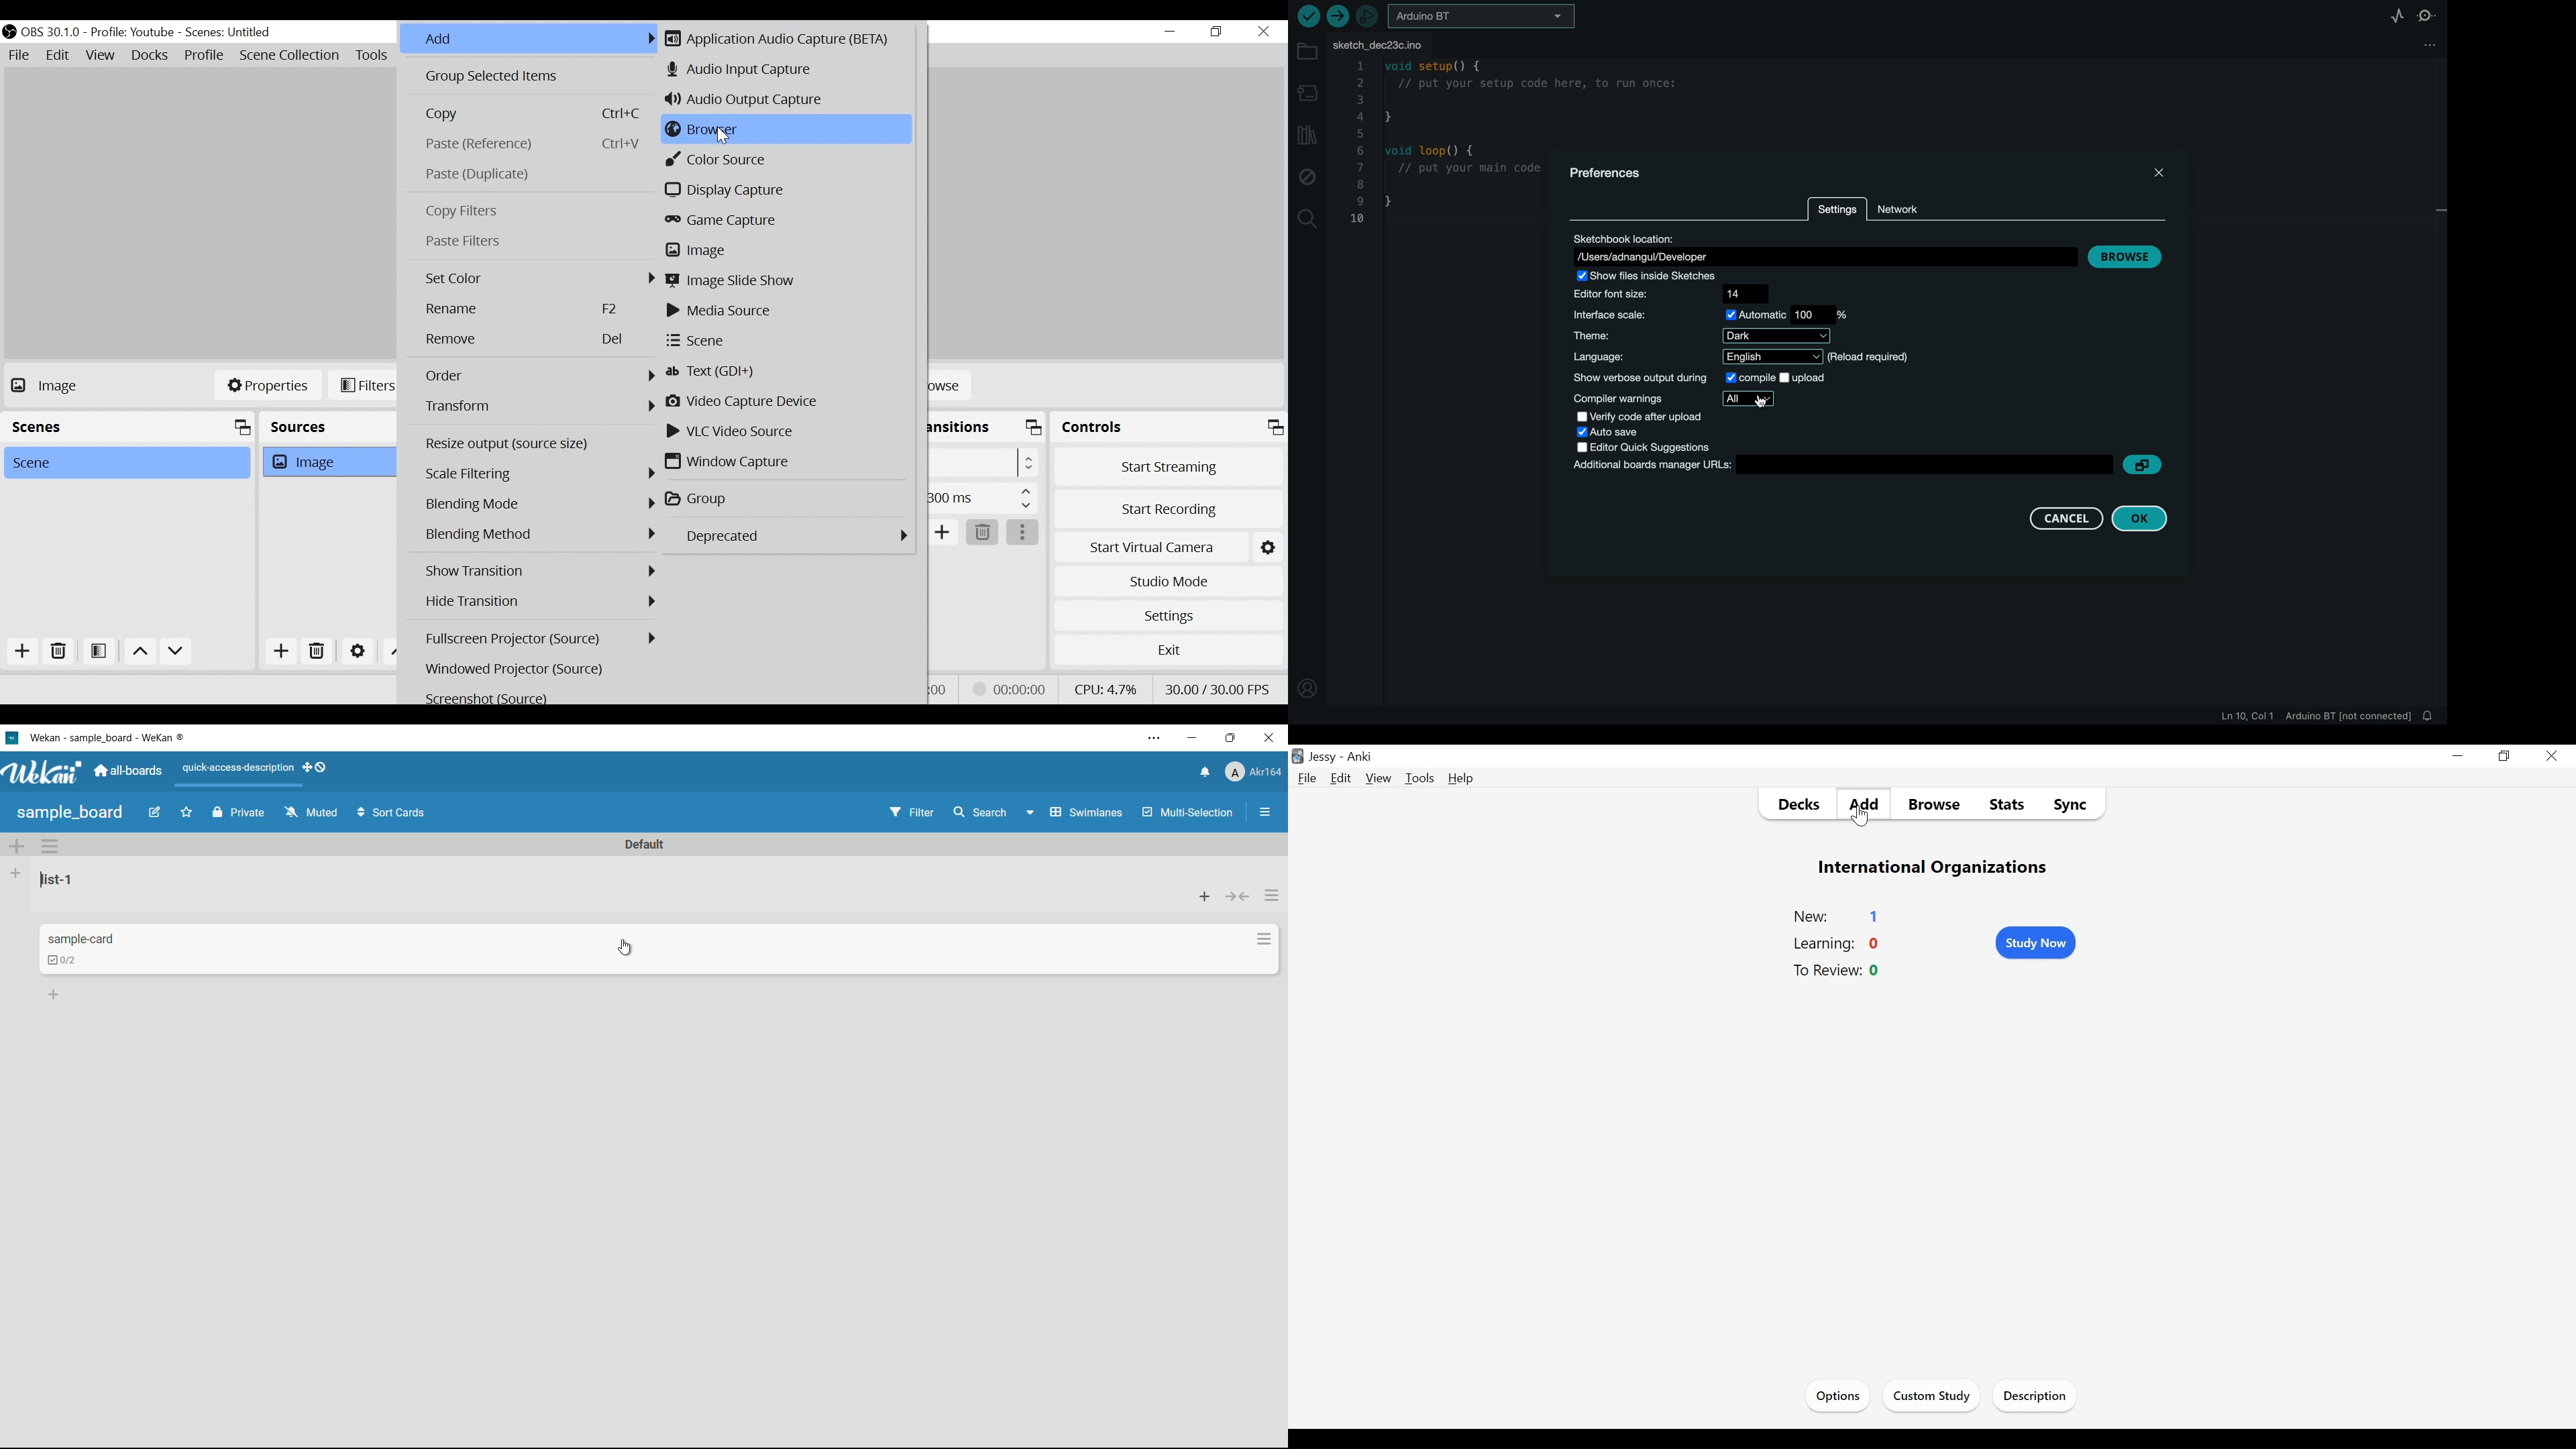  What do you see at coordinates (1265, 812) in the screenshot?
I see `show/hide sidebar` at bounding box center [1265, 812].